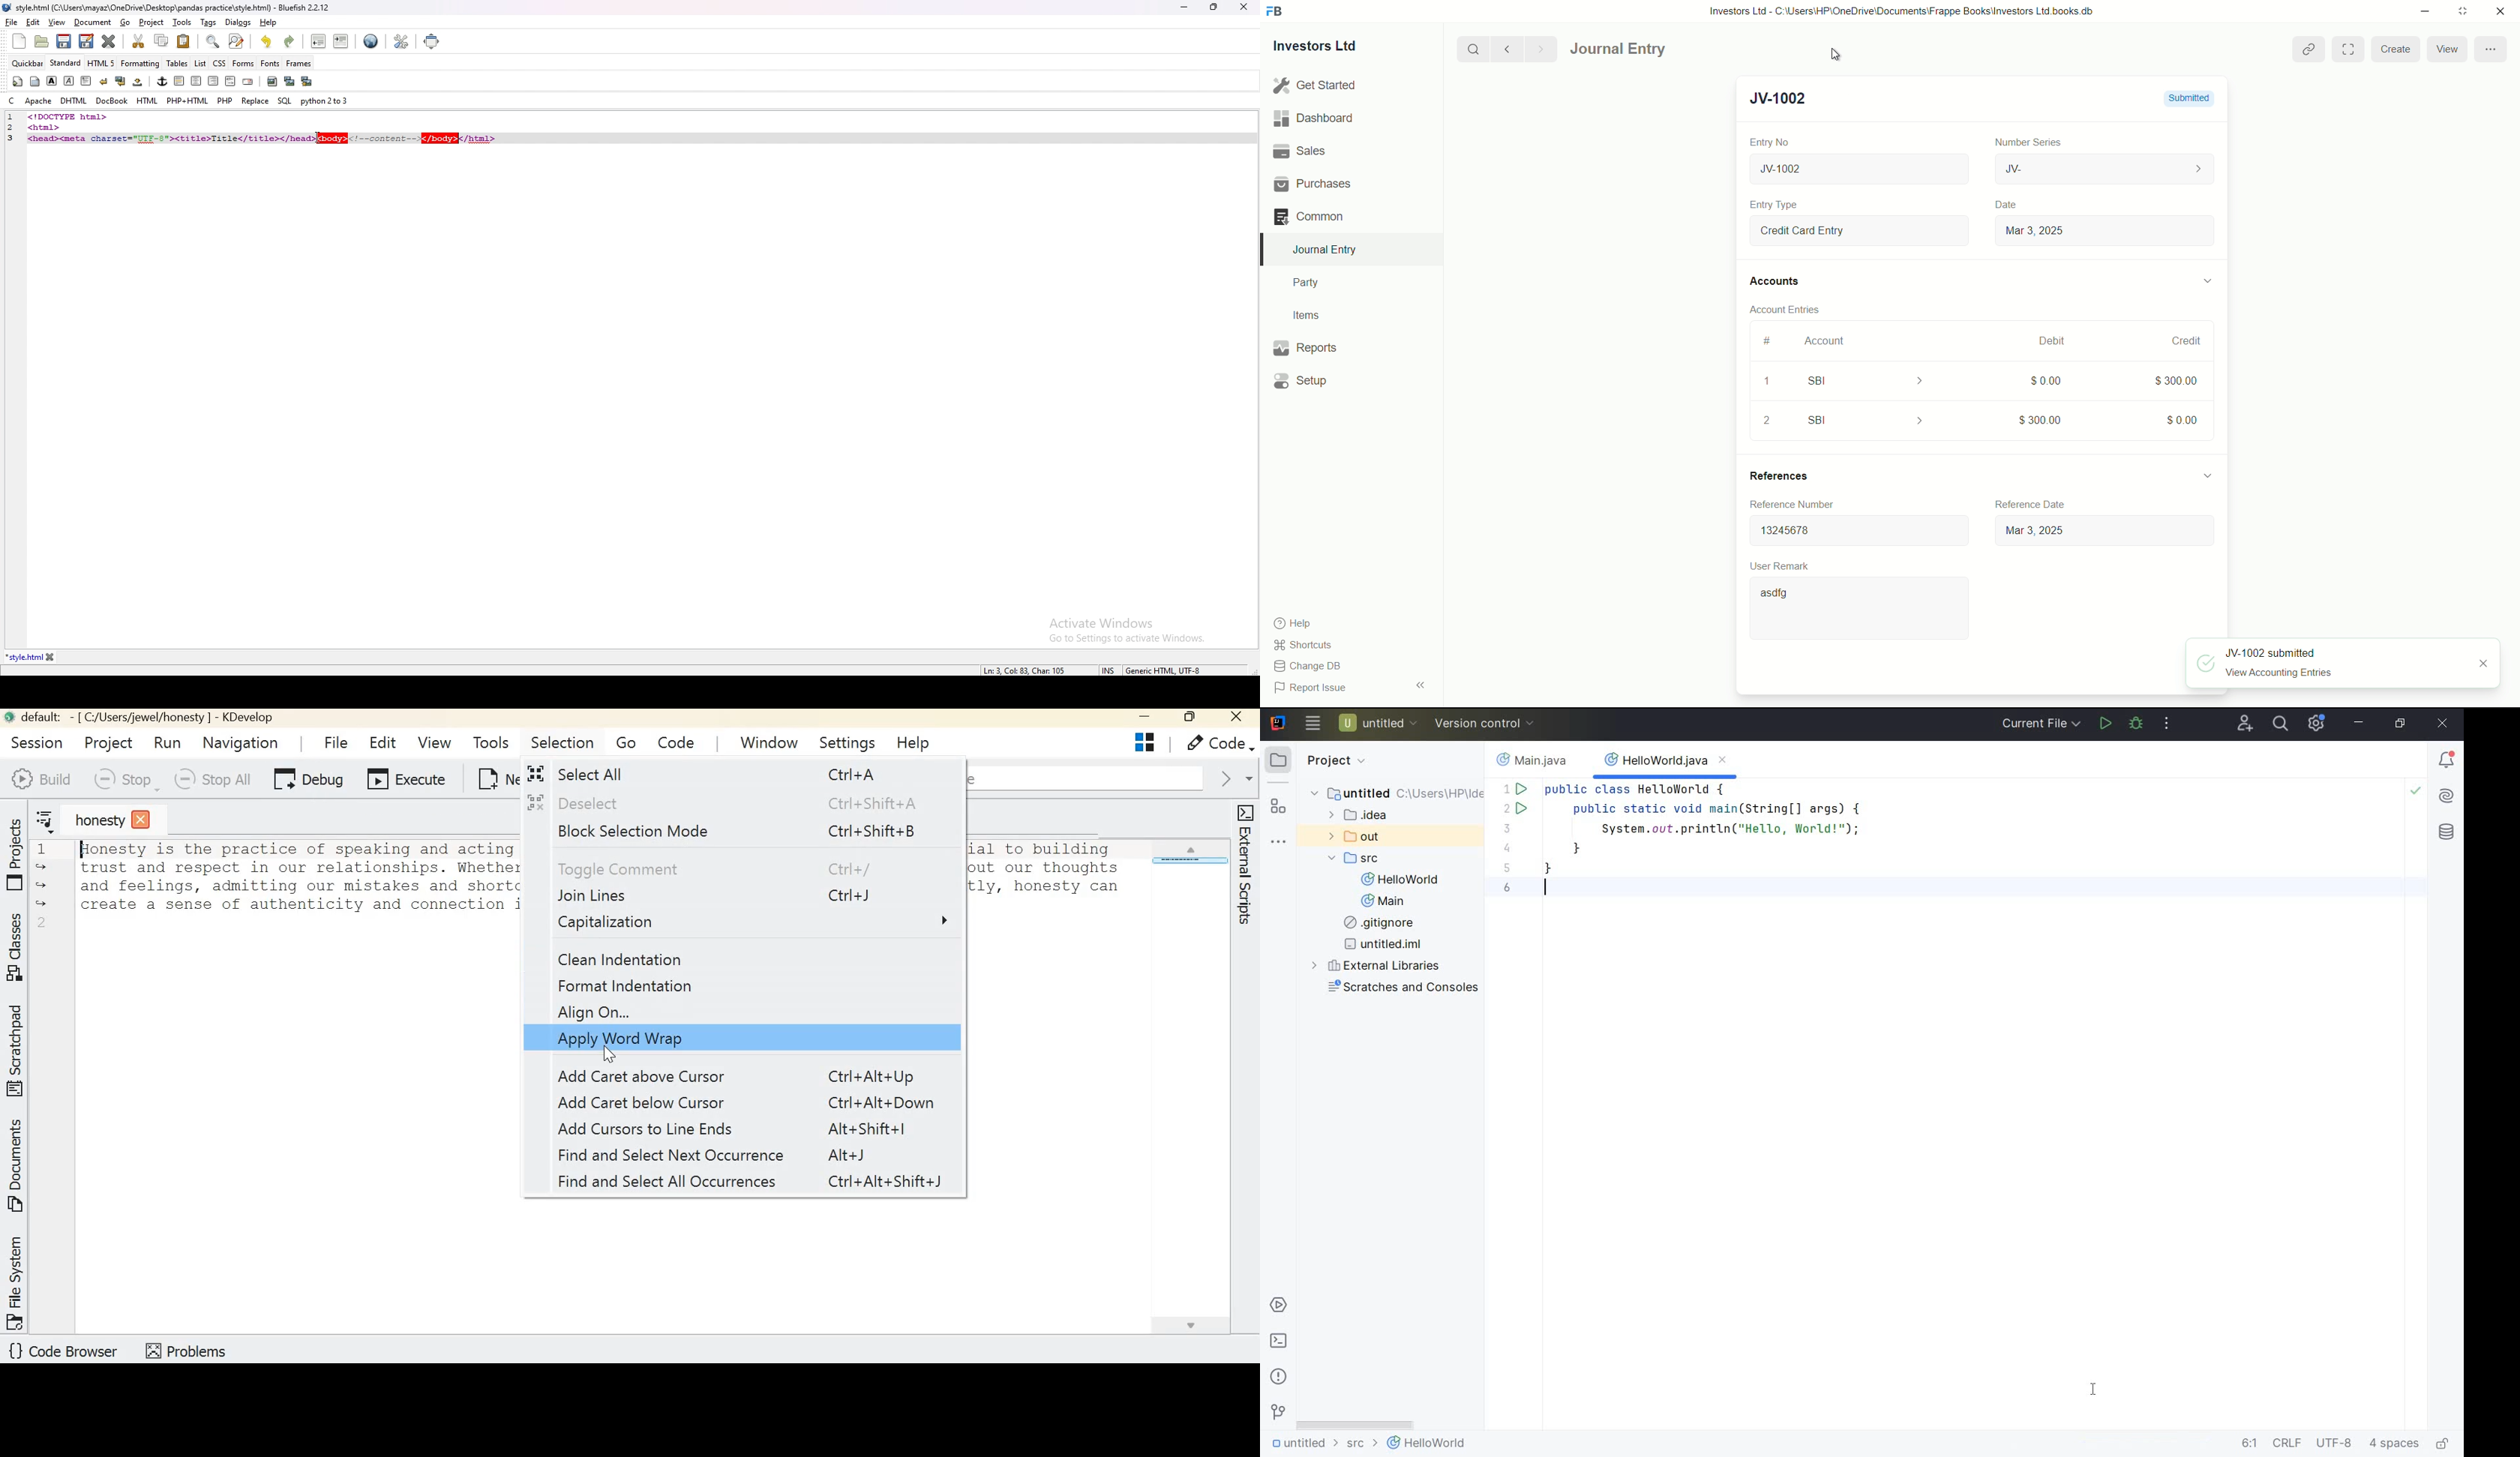 The height and width of the screenshot is (1484, 2520). Describe the element at coordinates (1768, 341) in the screenshot. I see `#` at that location.